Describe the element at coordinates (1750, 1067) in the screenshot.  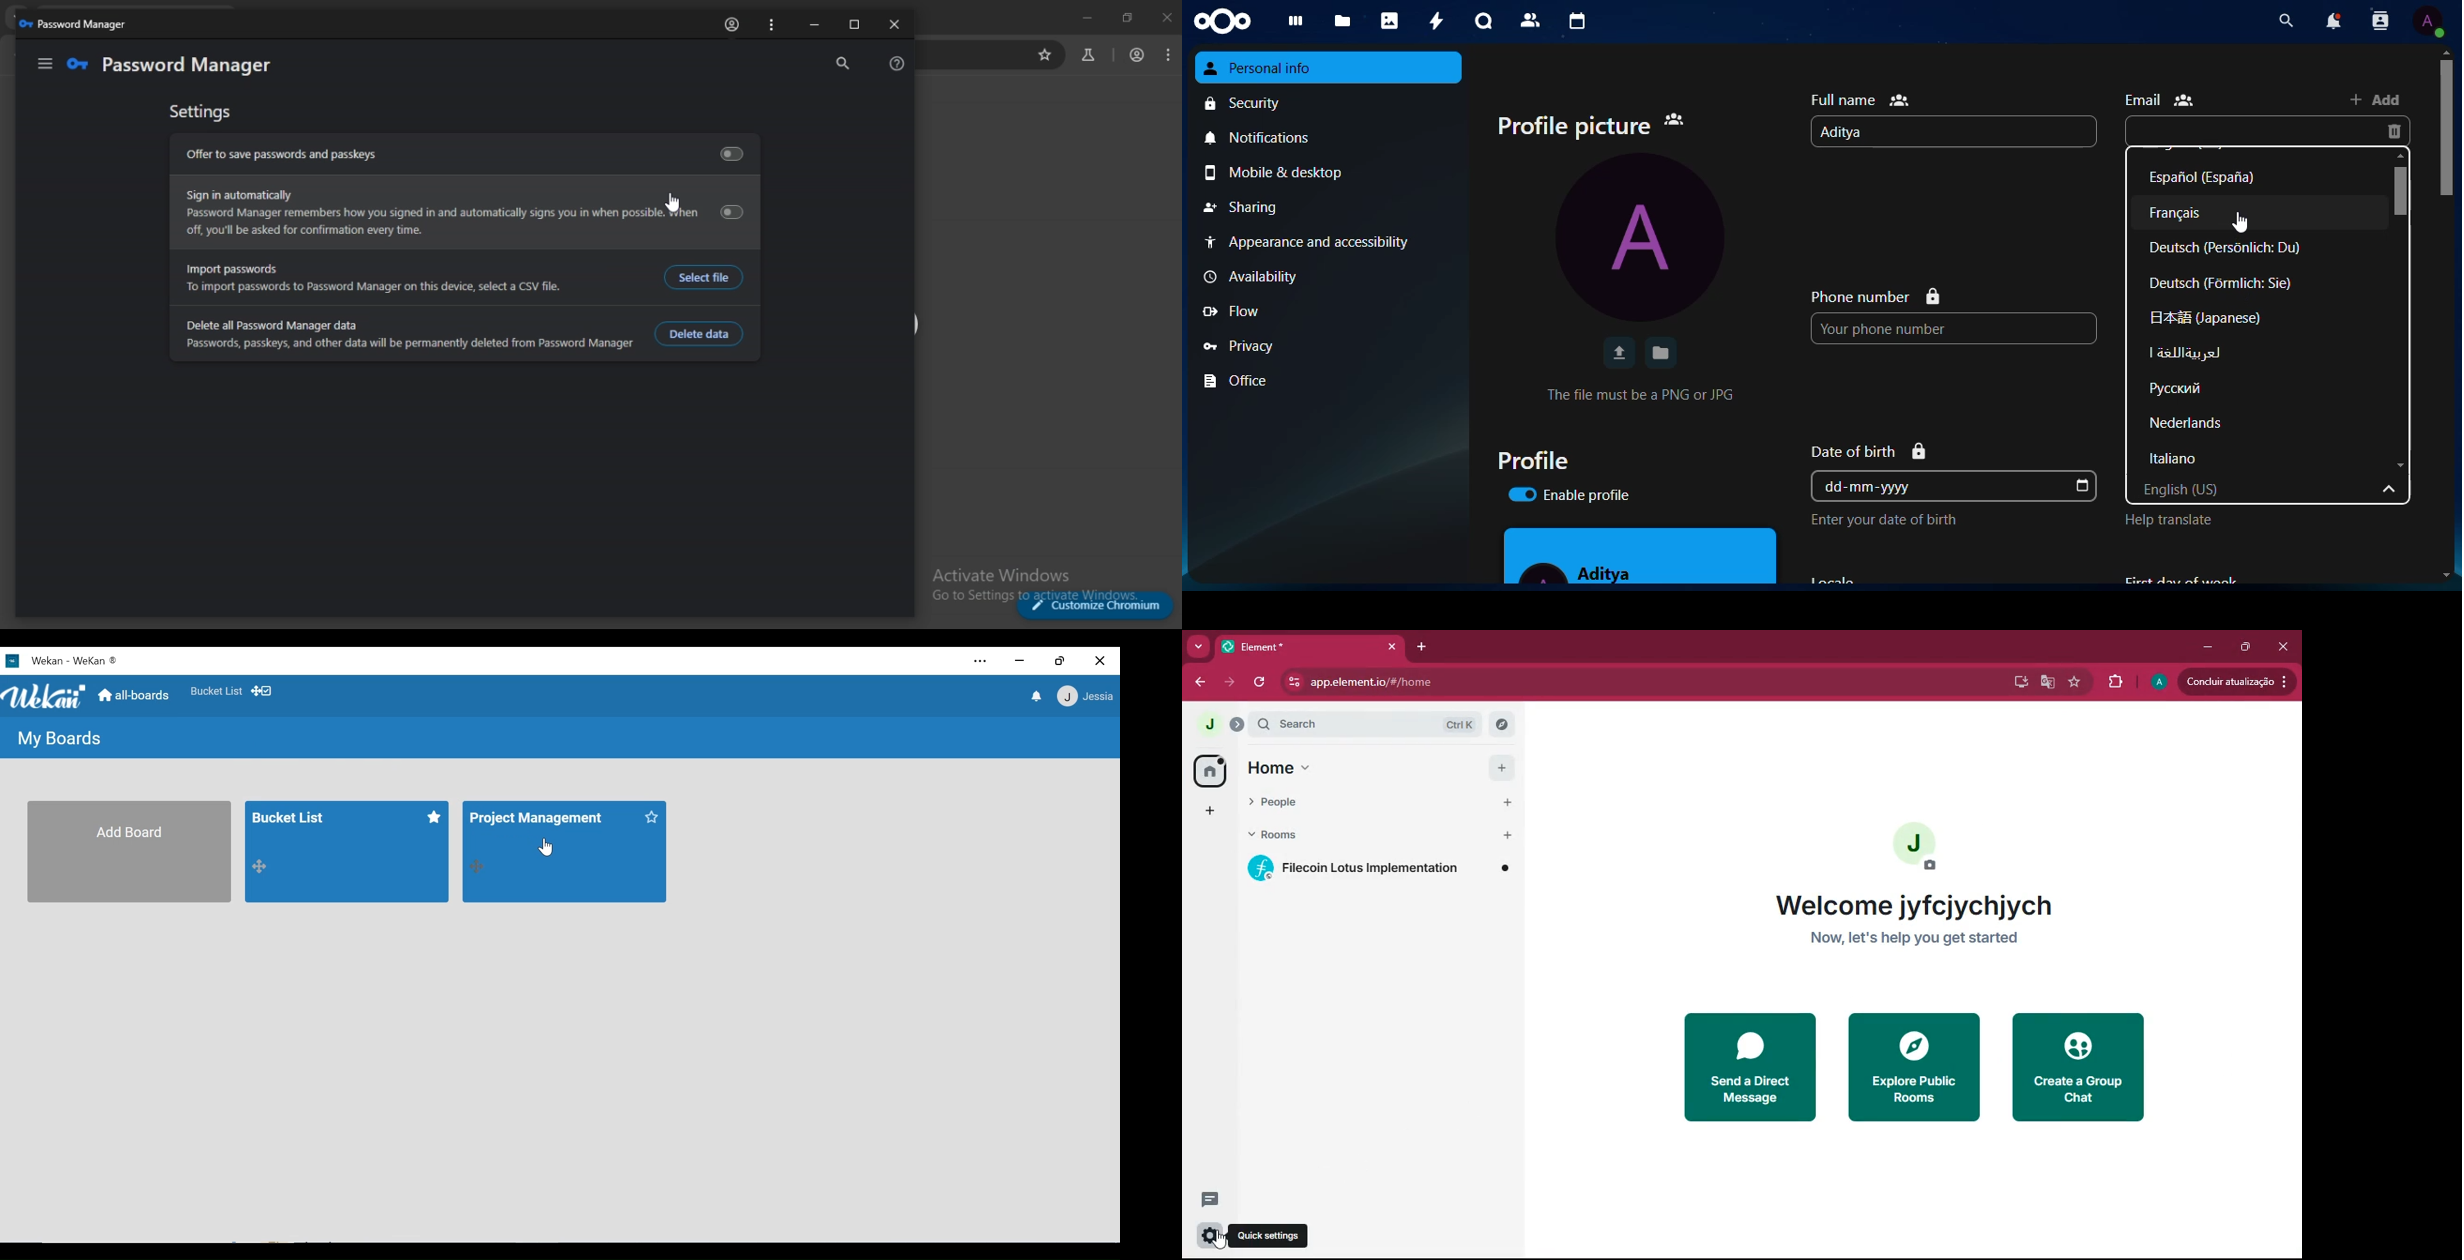
I see `send` at that location.